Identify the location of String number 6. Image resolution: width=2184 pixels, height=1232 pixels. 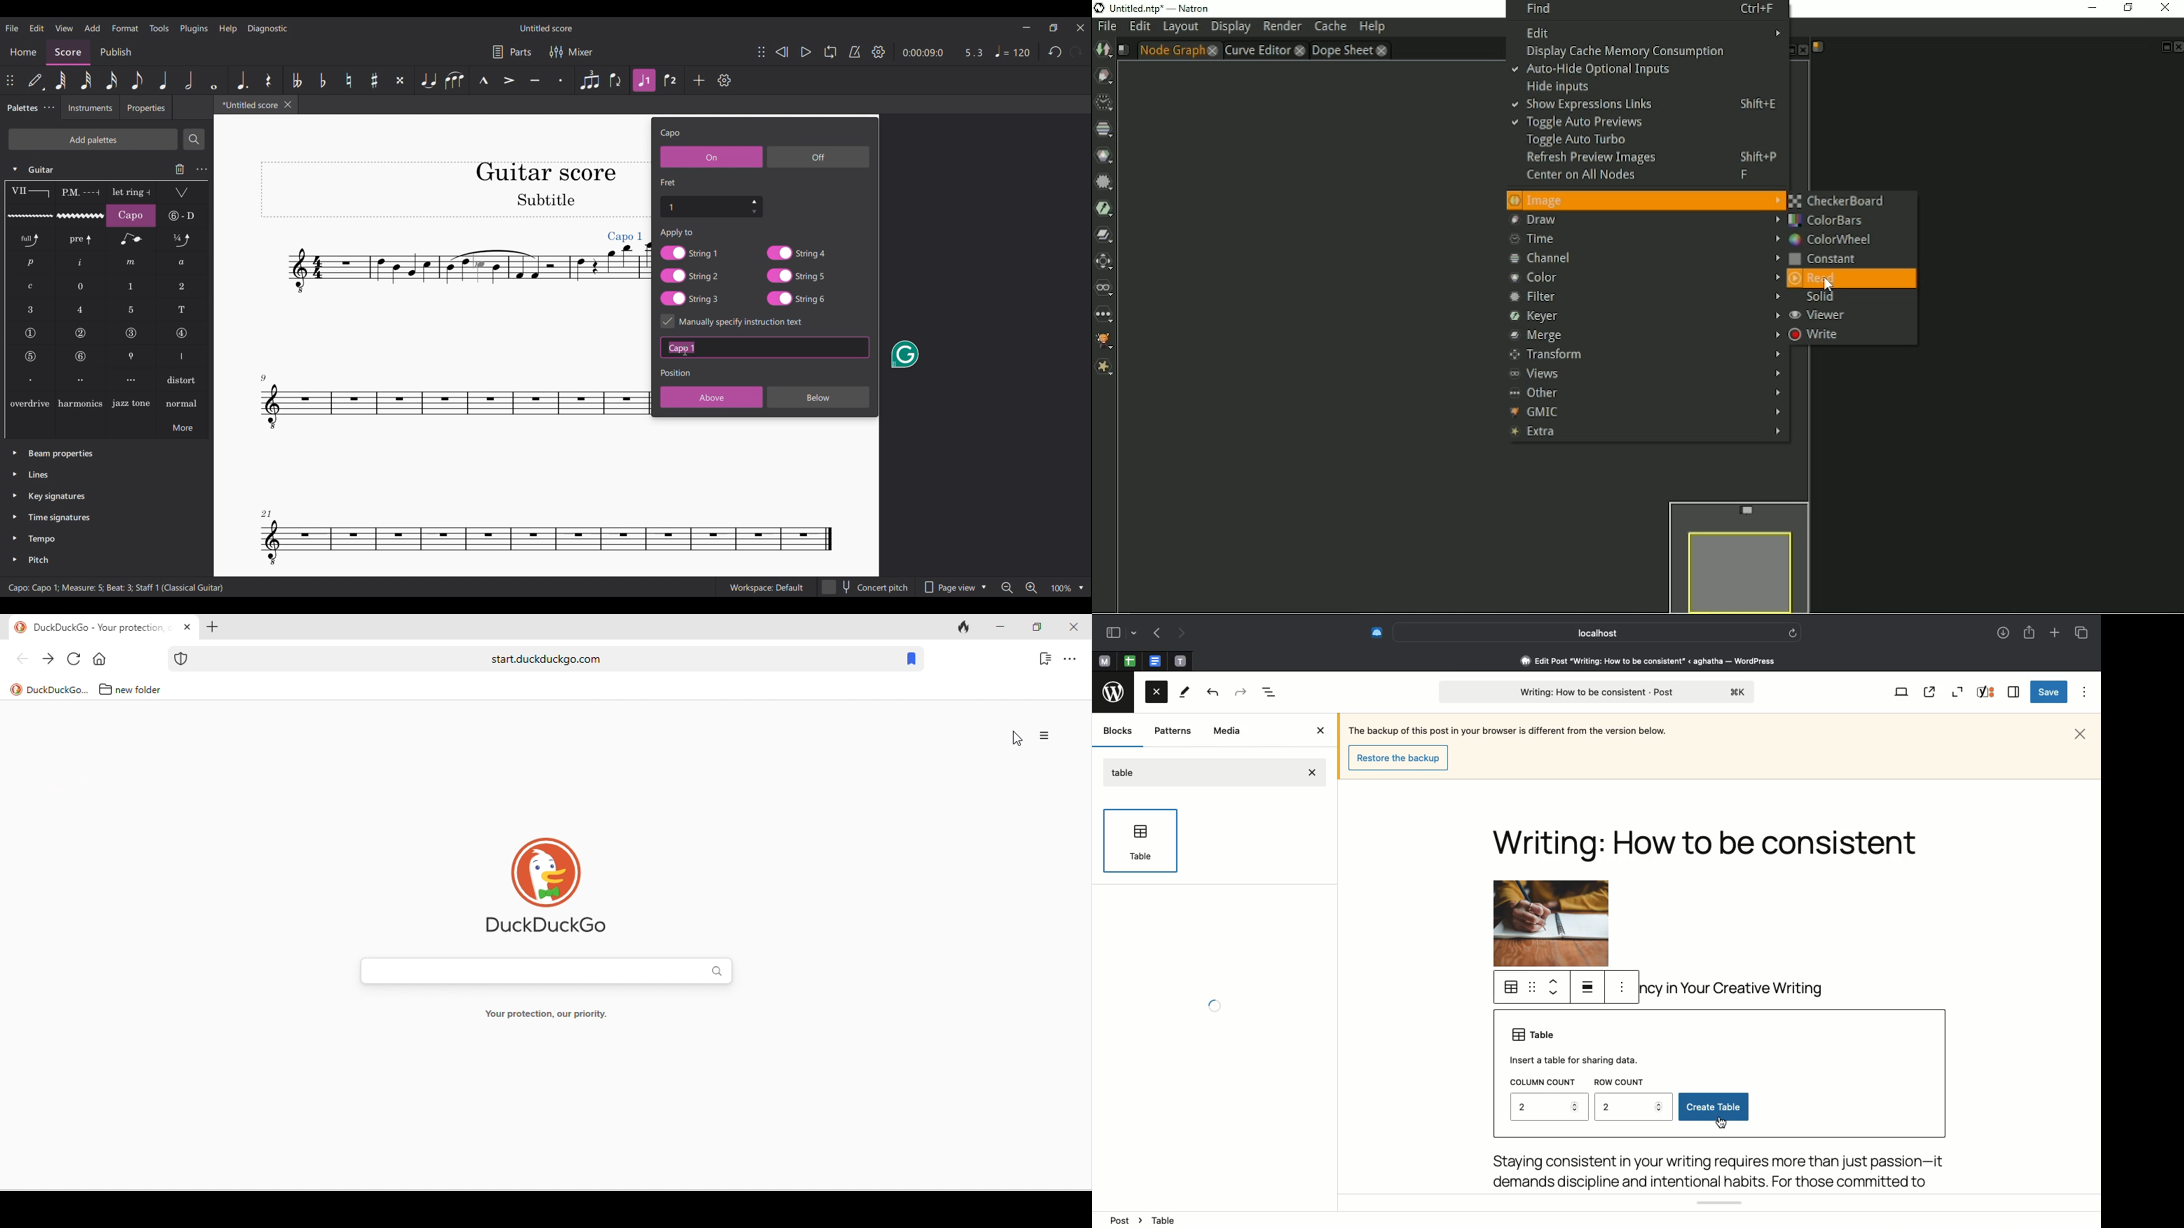
(81, 356).